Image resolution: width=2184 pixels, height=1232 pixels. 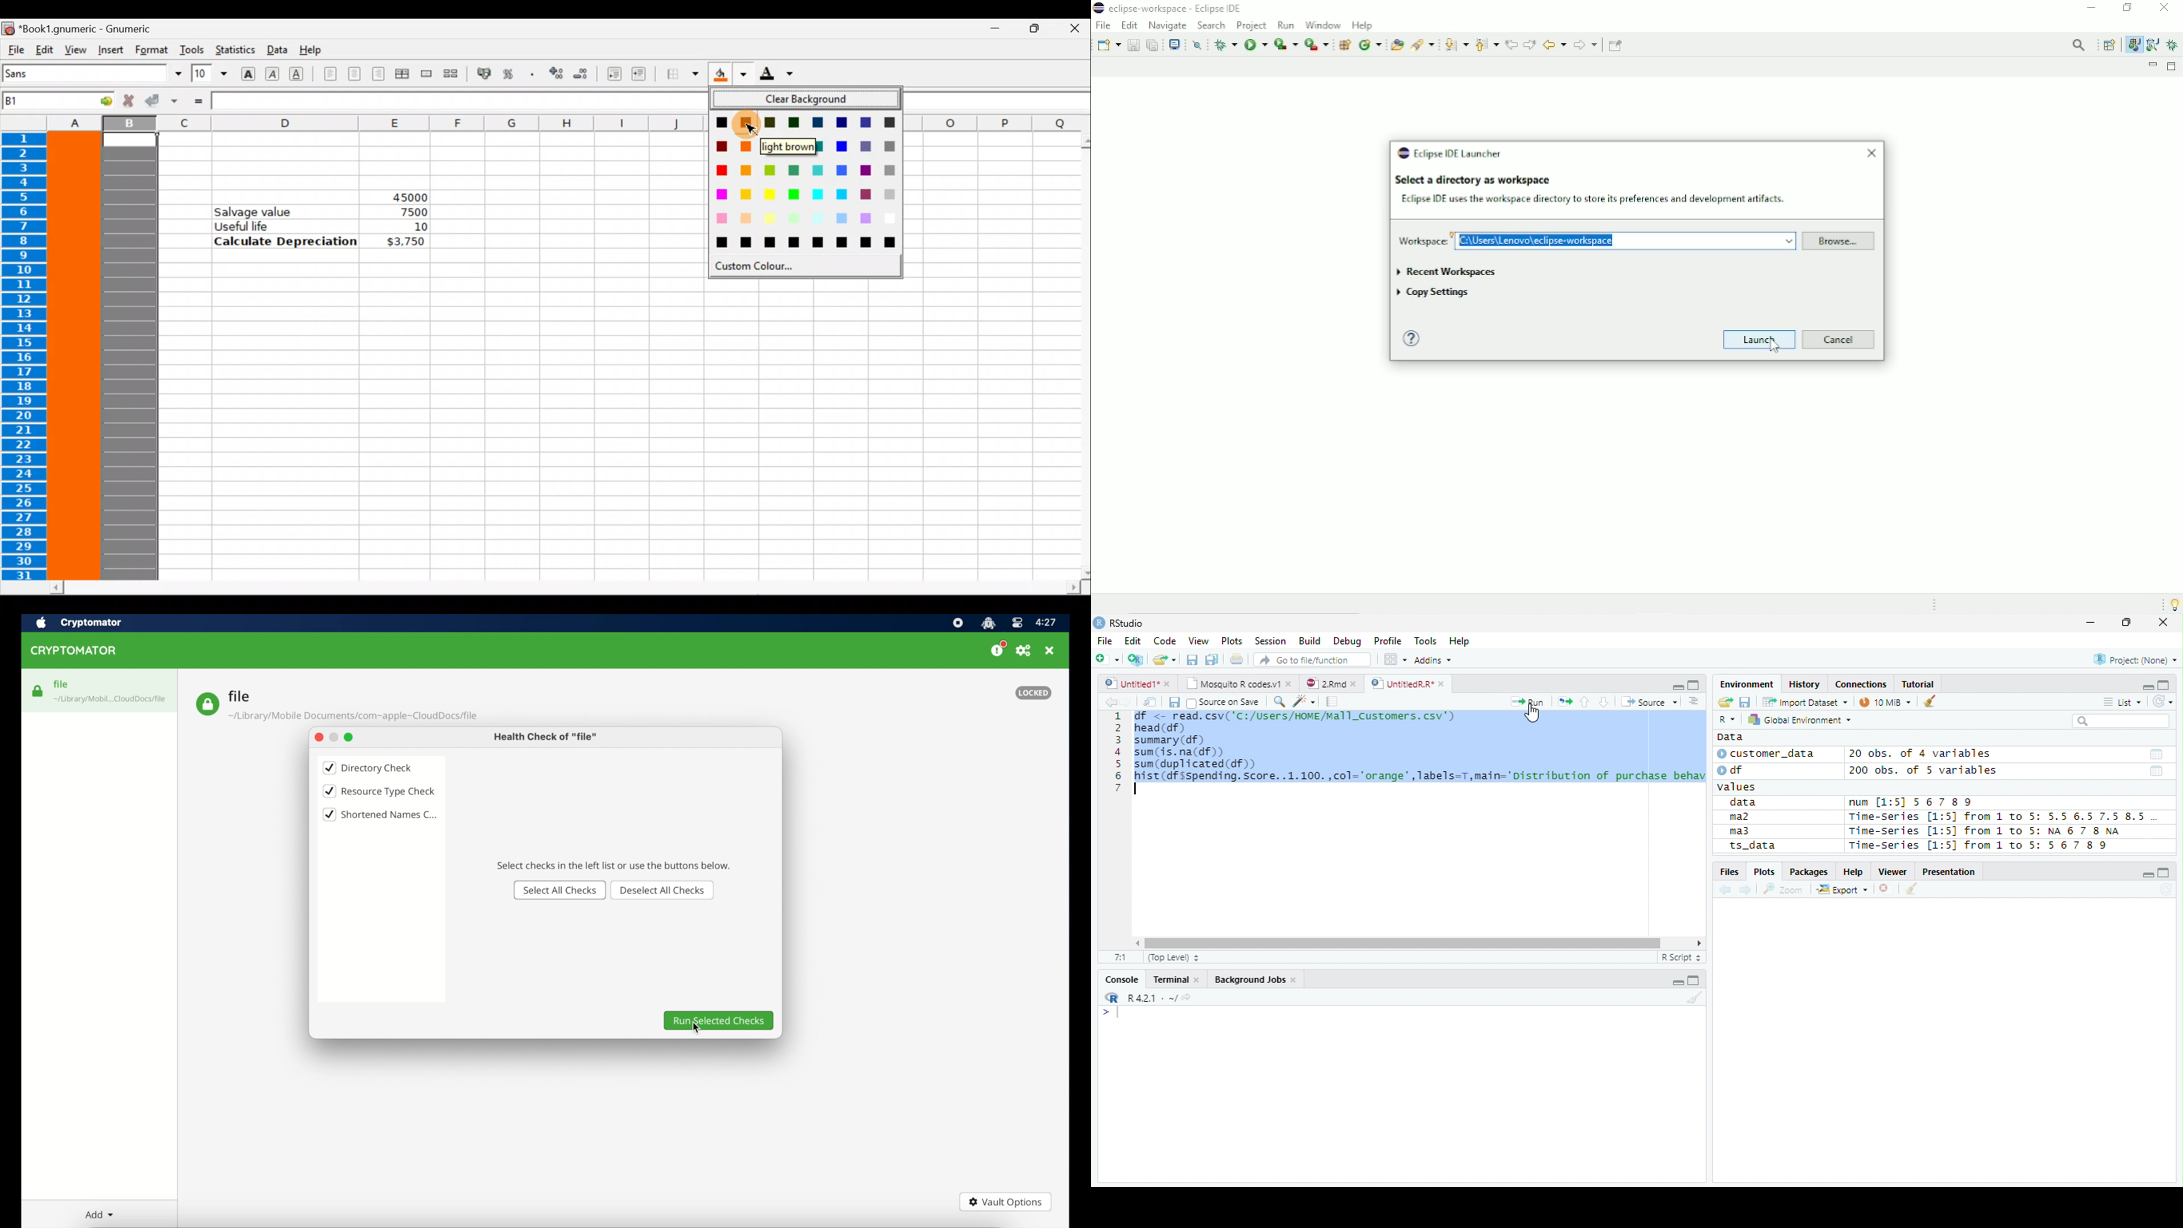 I want to click on Minimize, so click(x=990, y=32).